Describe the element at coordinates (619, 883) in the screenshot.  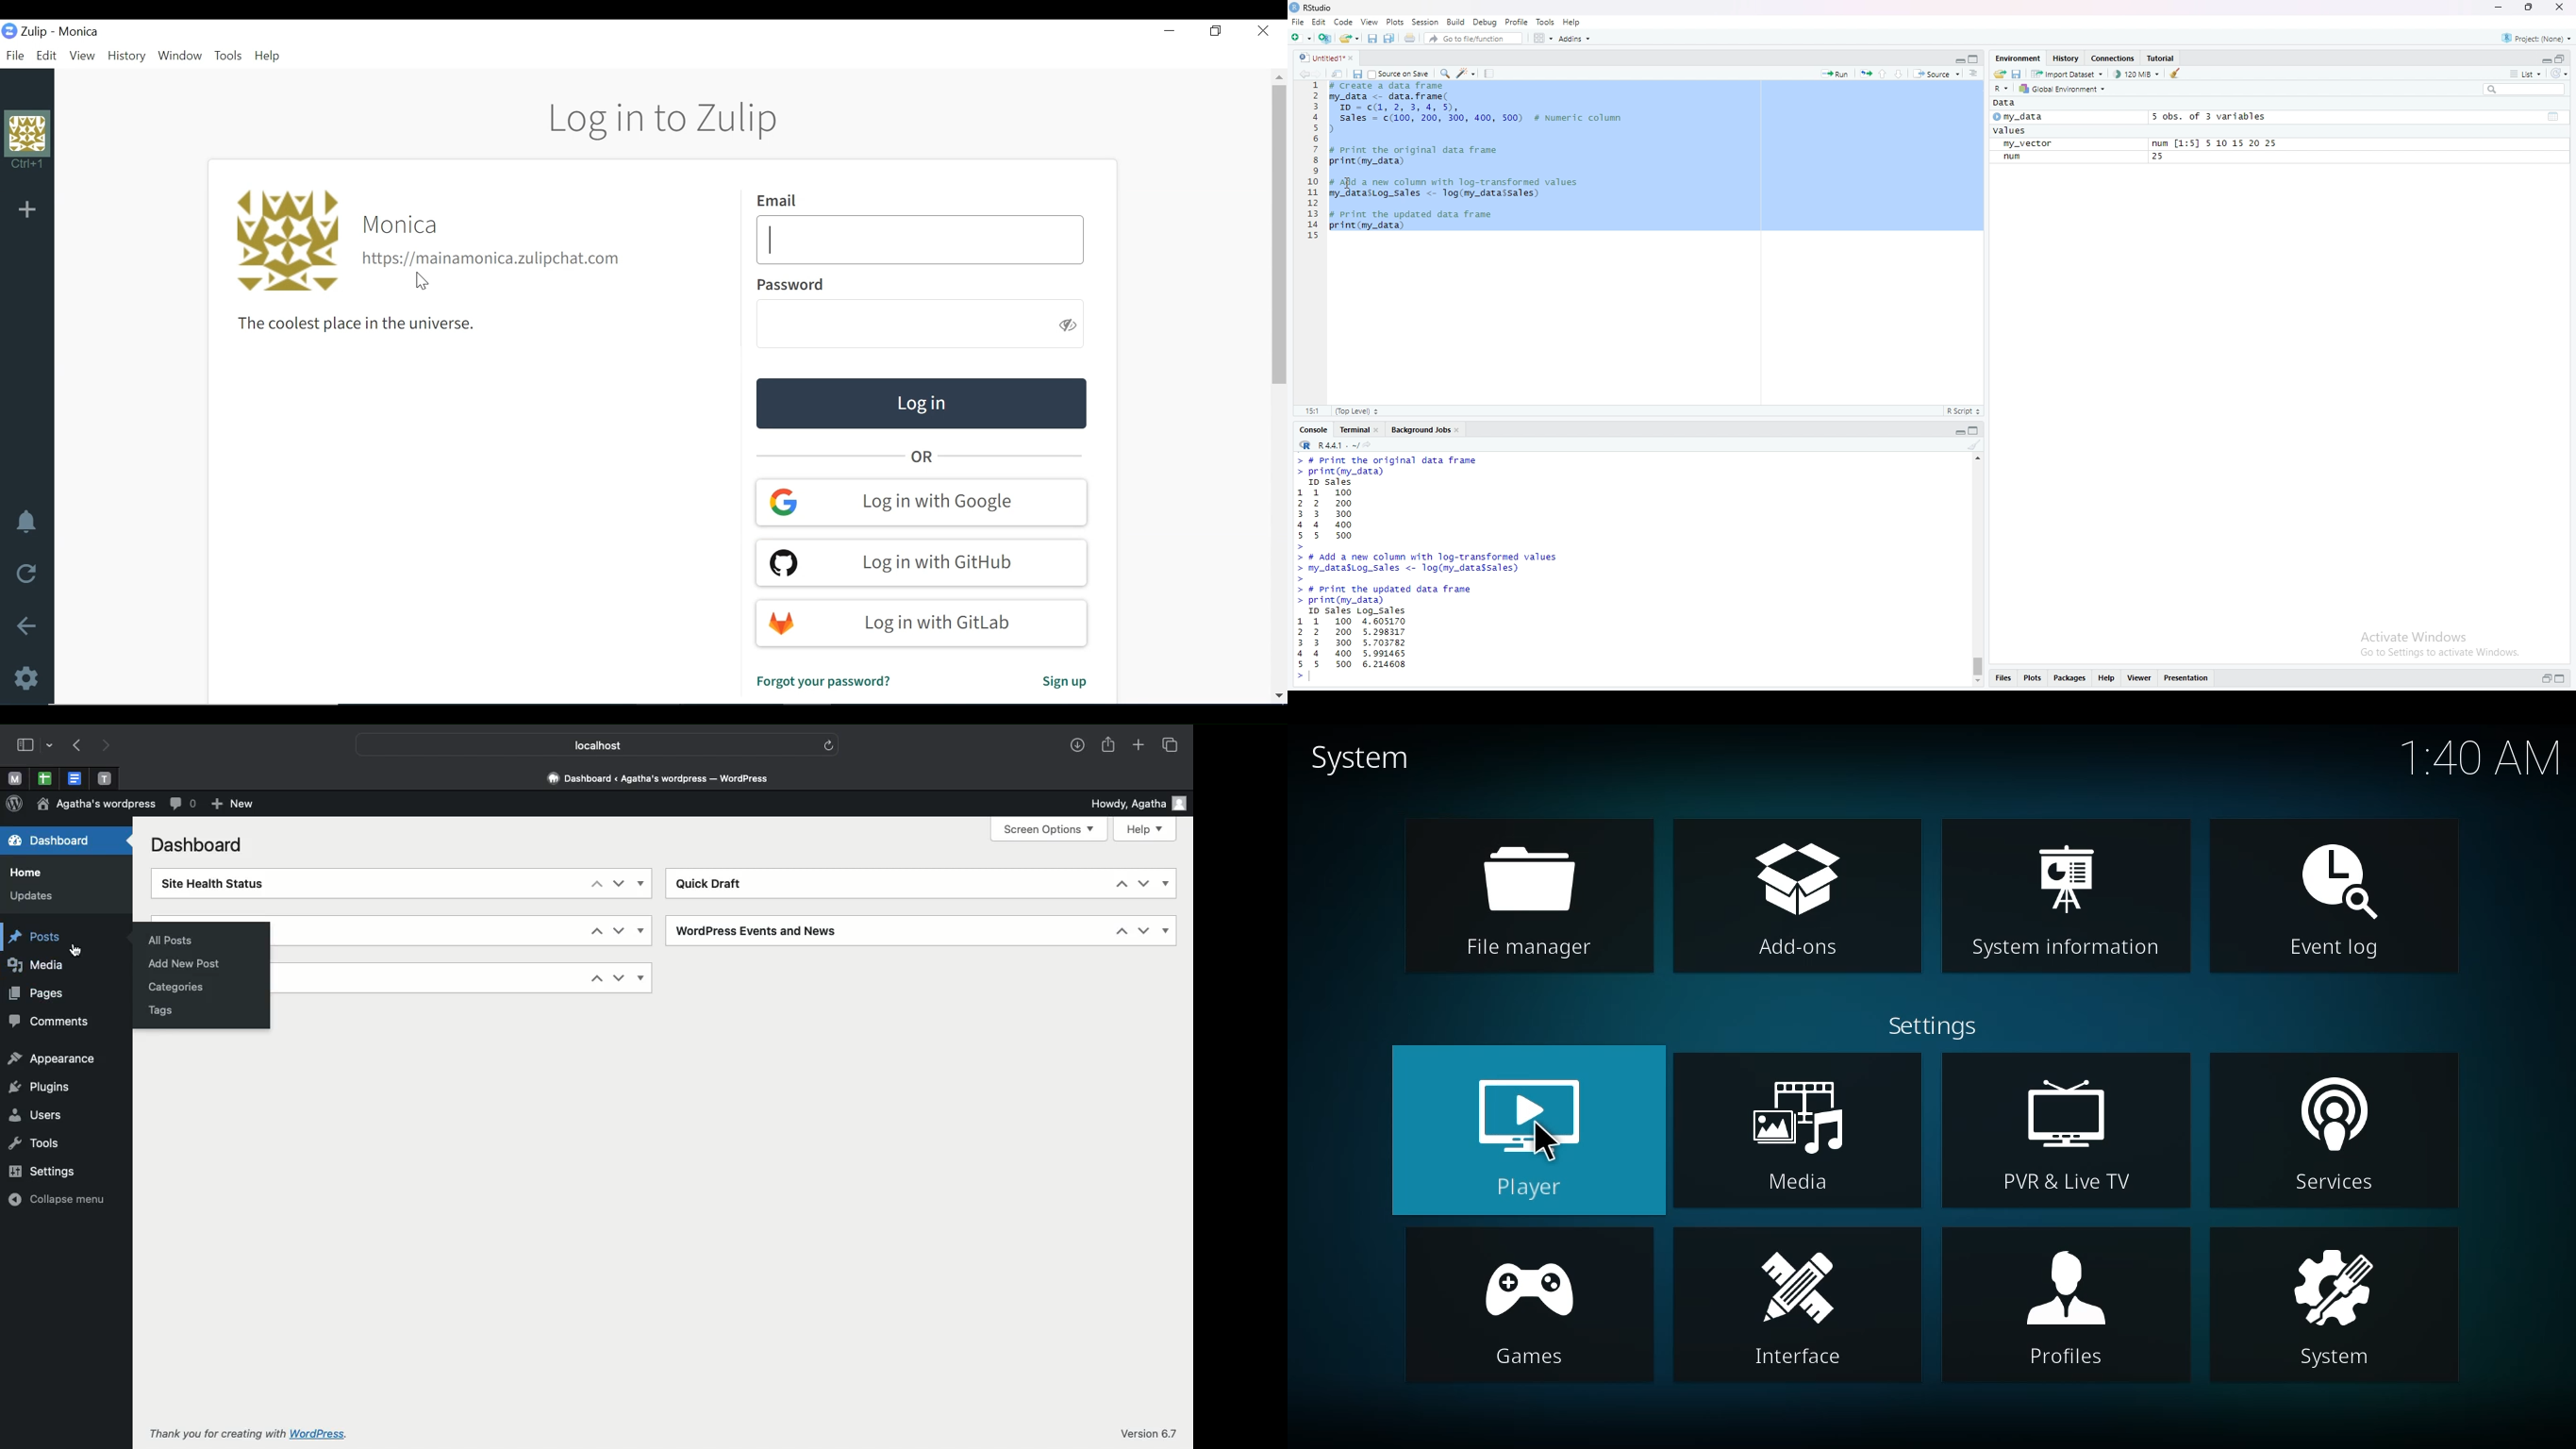
I see `Down` at that location.